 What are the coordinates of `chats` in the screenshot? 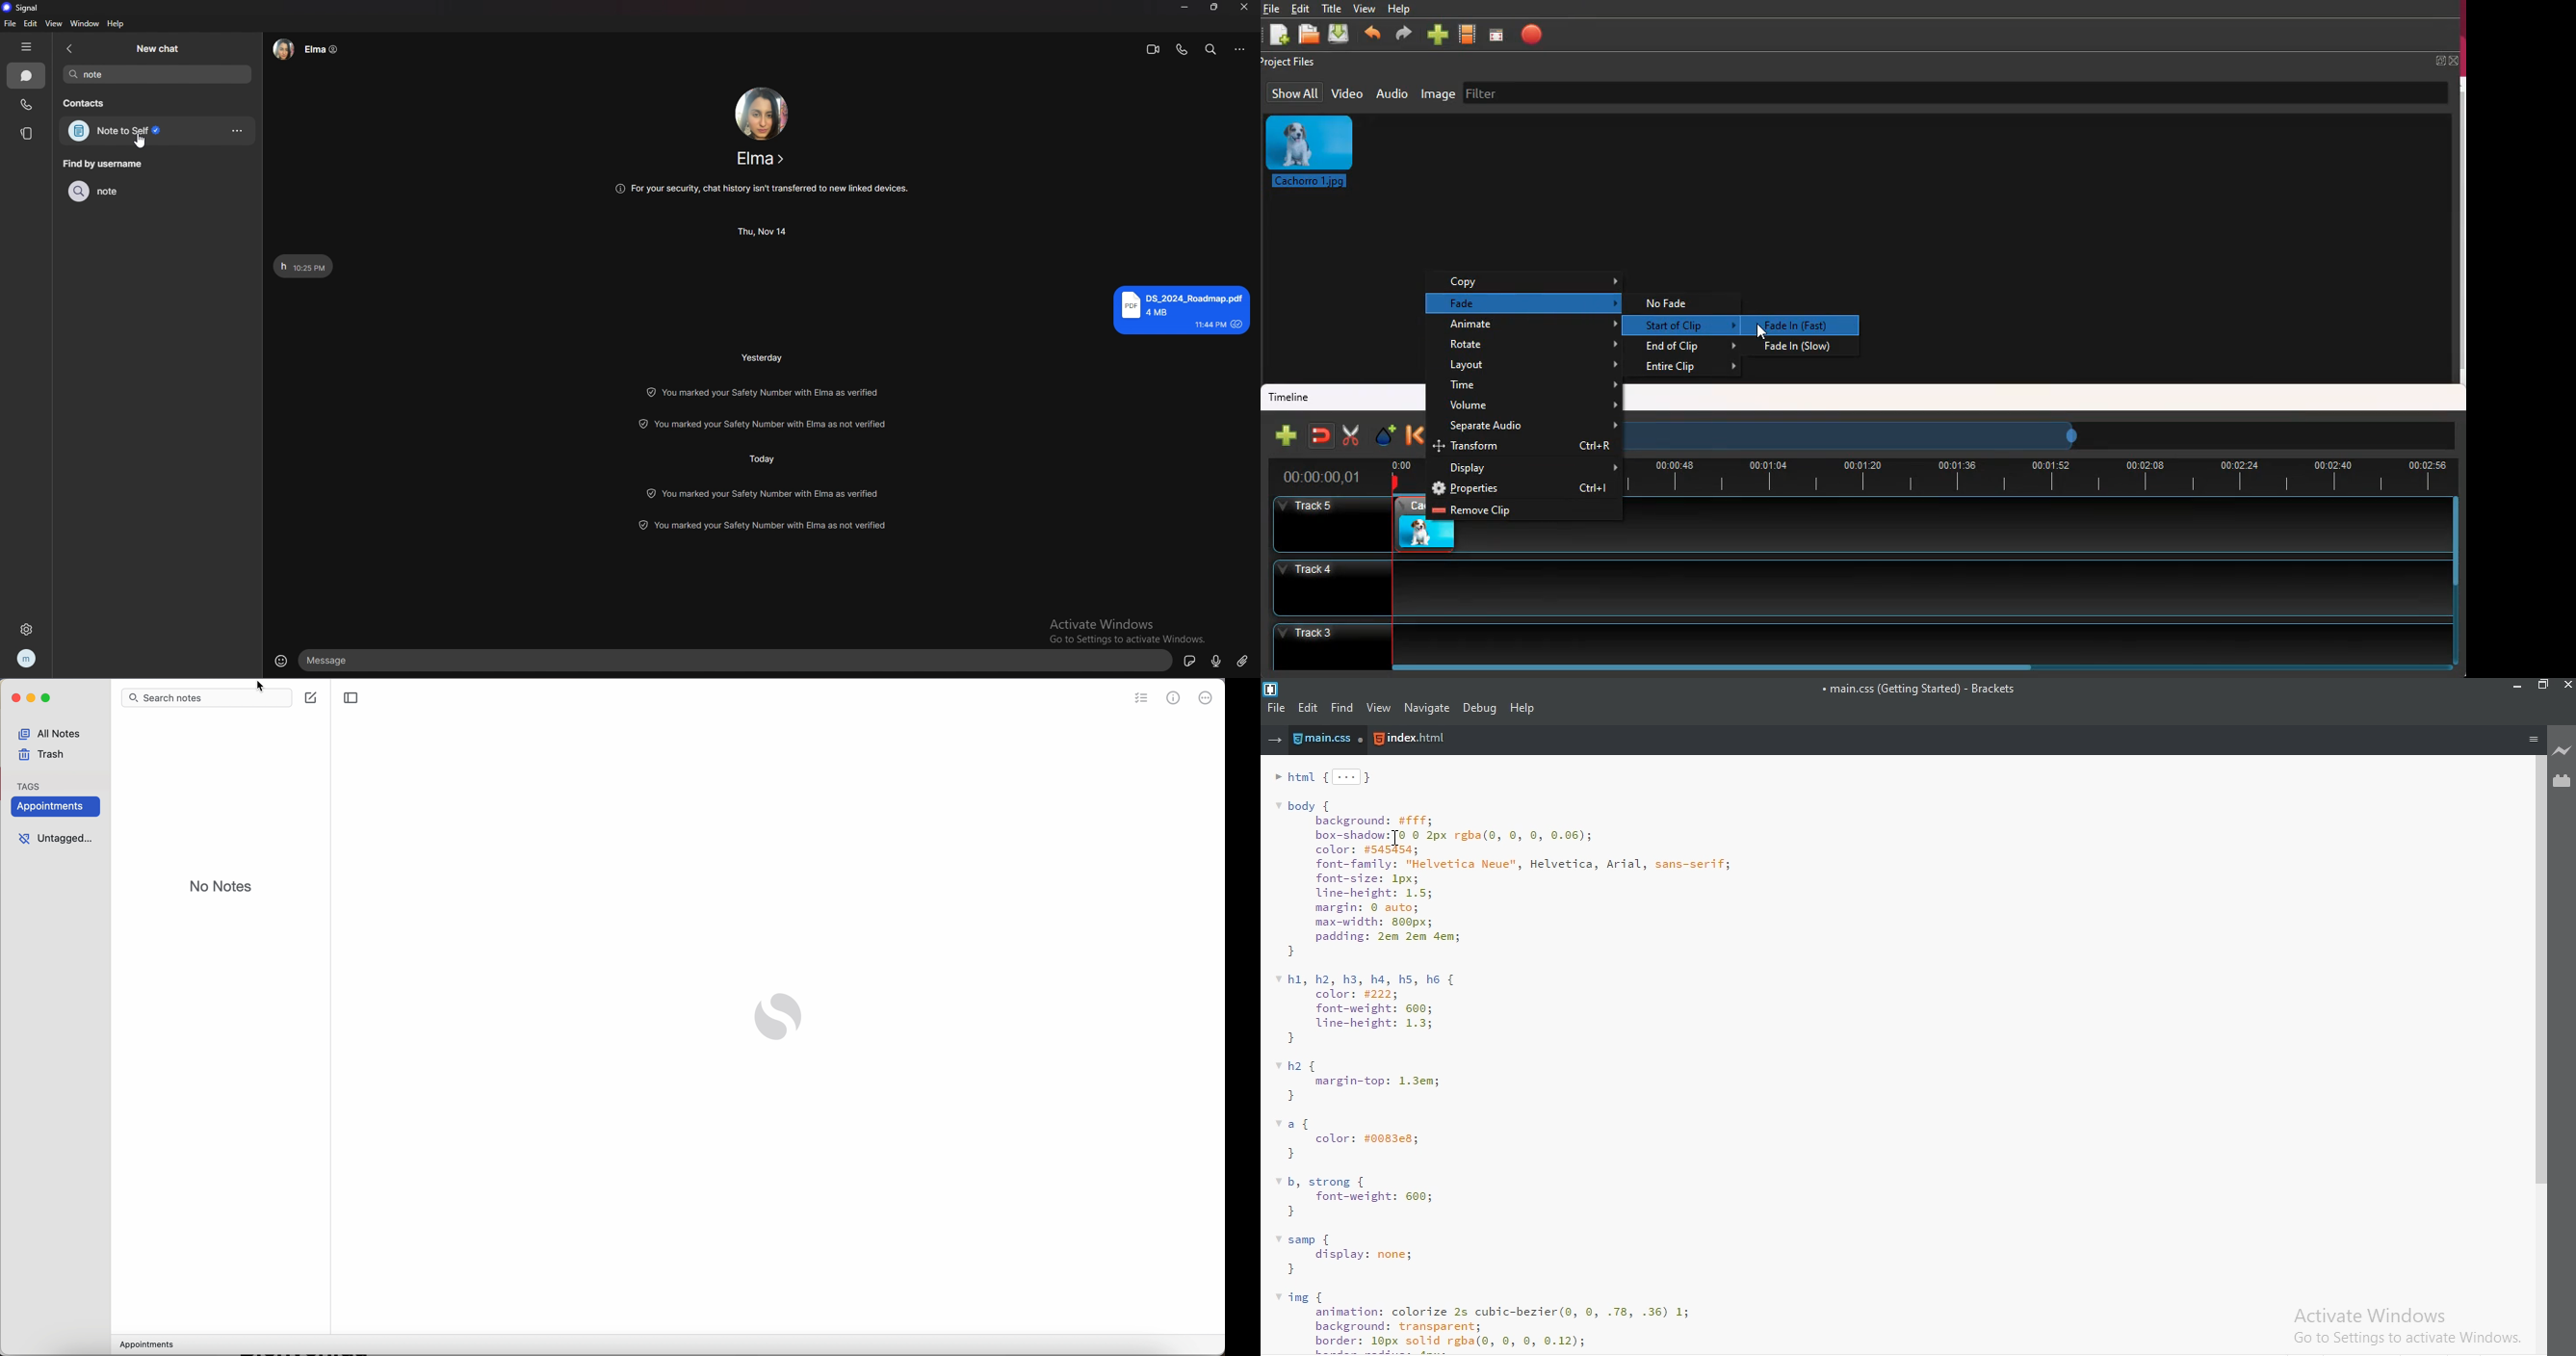 It's located at (26, 76).